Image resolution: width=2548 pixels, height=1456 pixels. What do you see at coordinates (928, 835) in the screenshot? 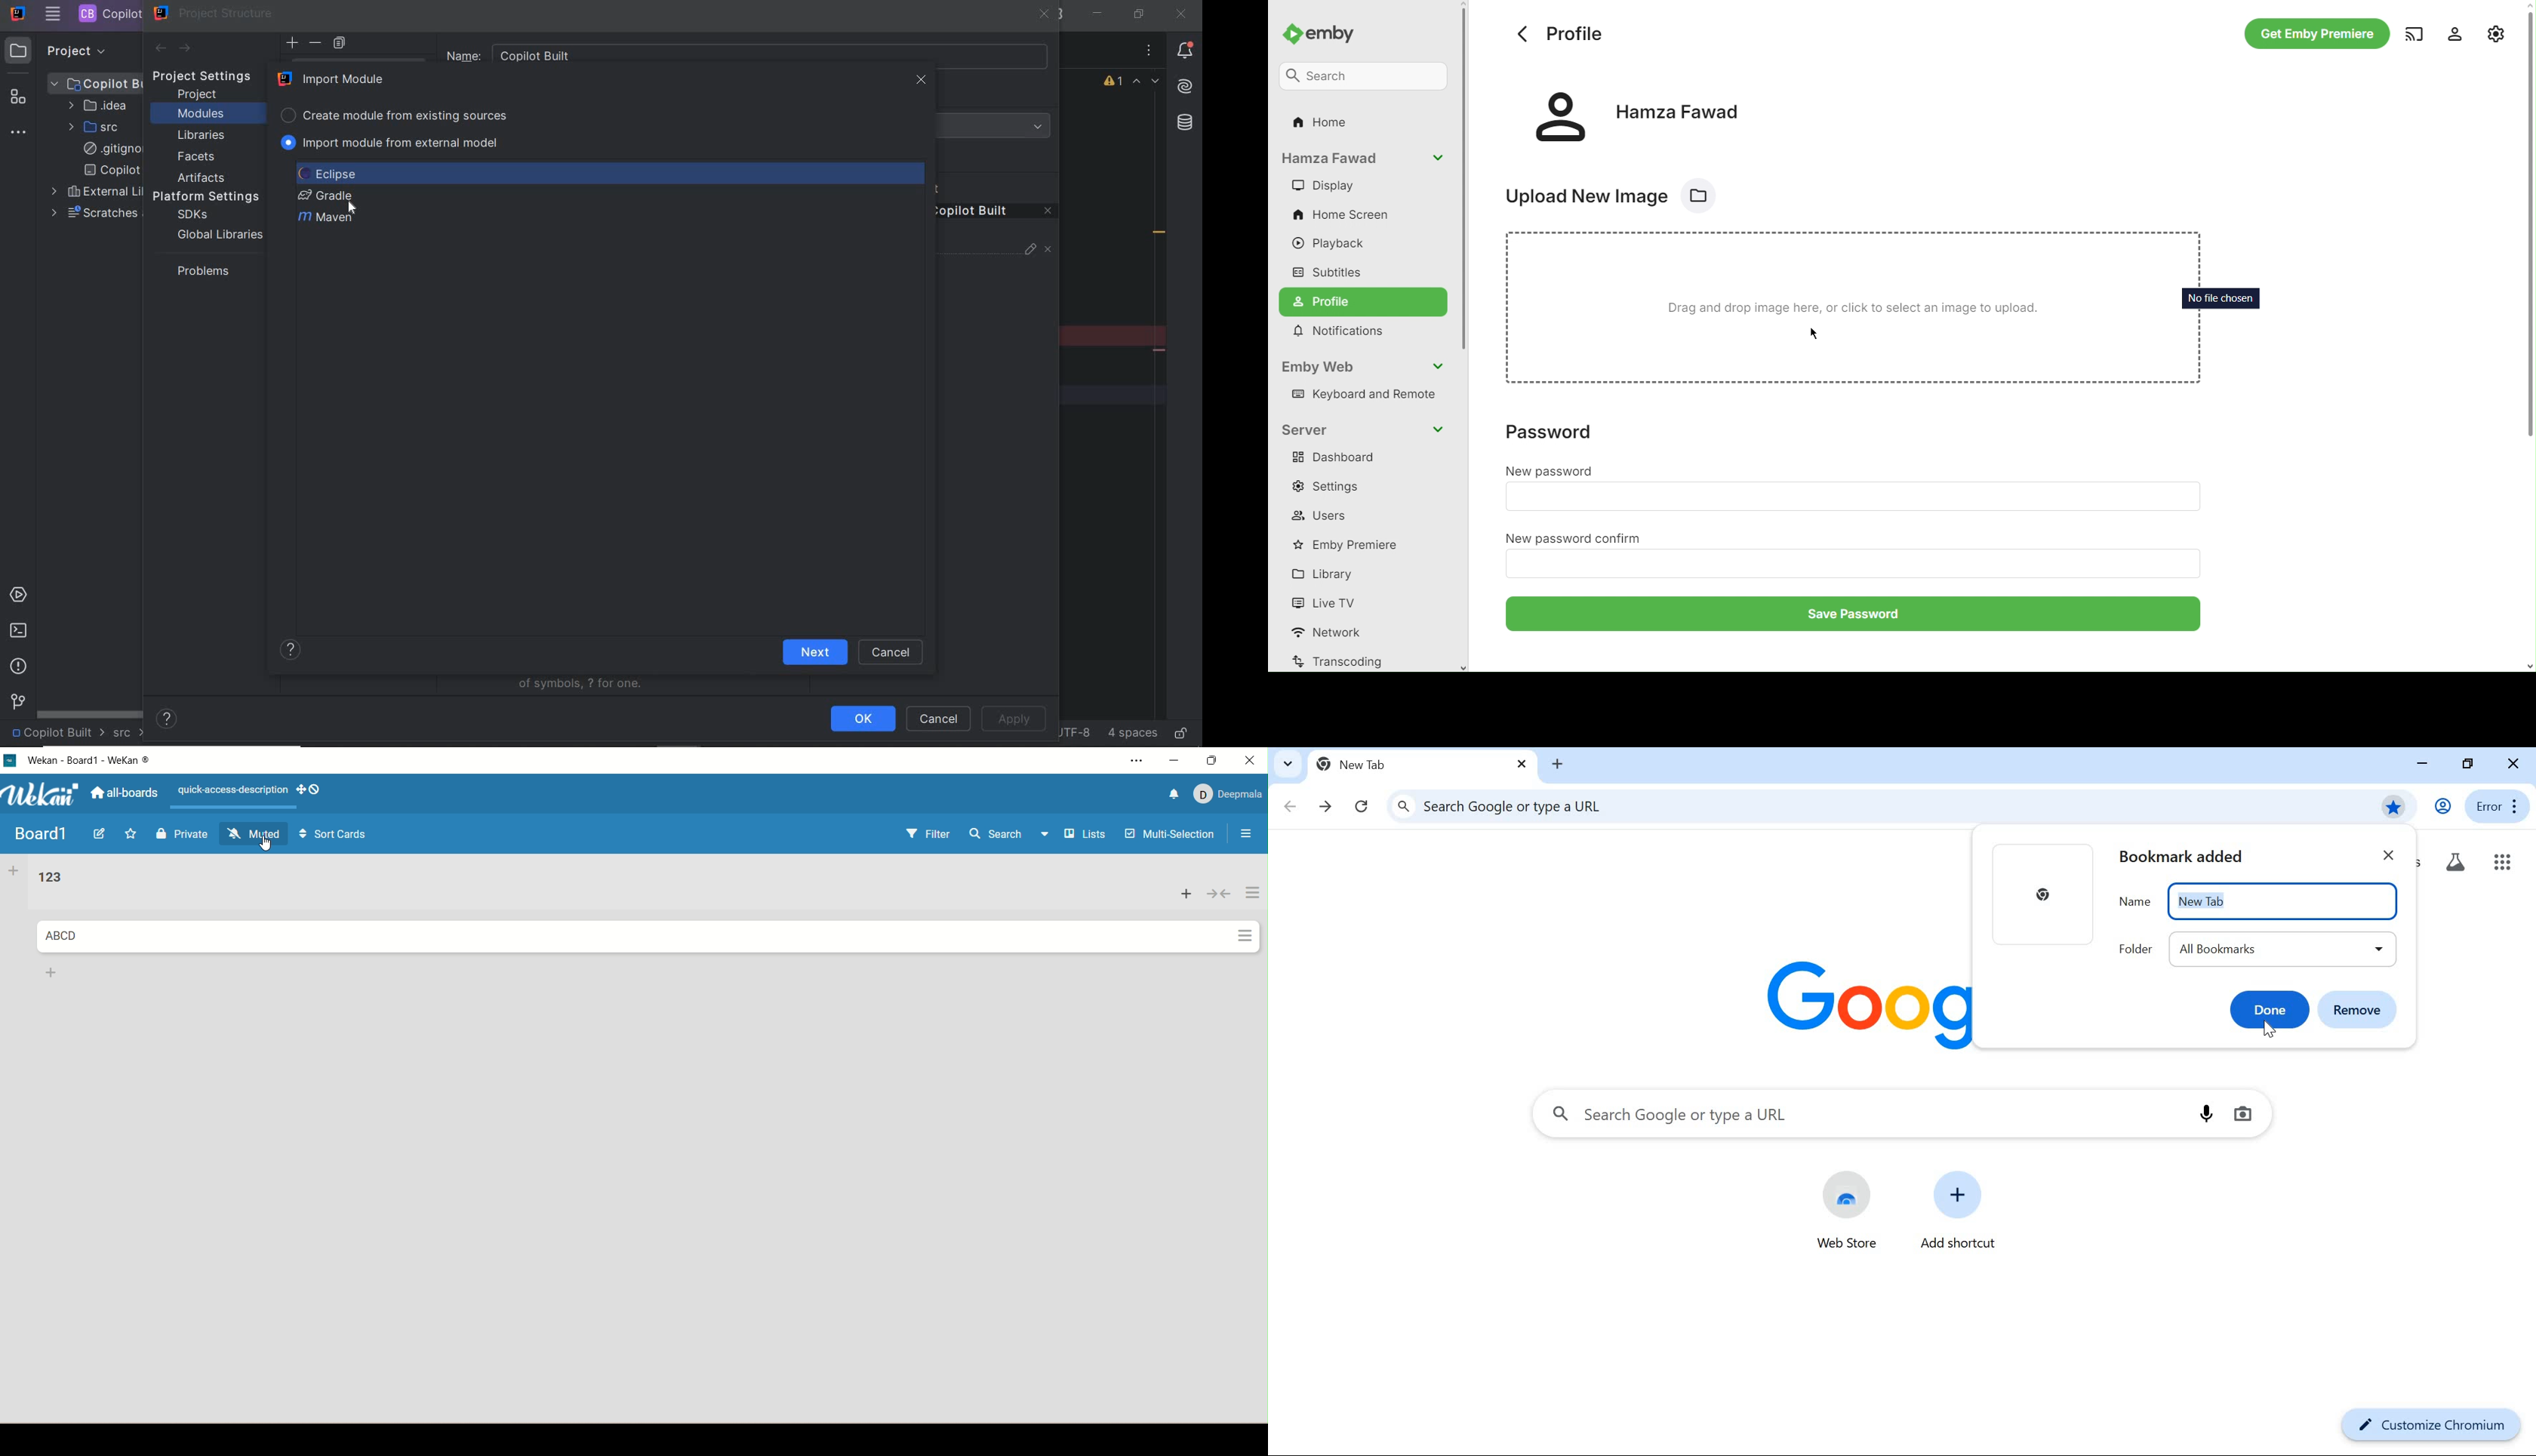
I see `filter` at bounding box center [928, 835].